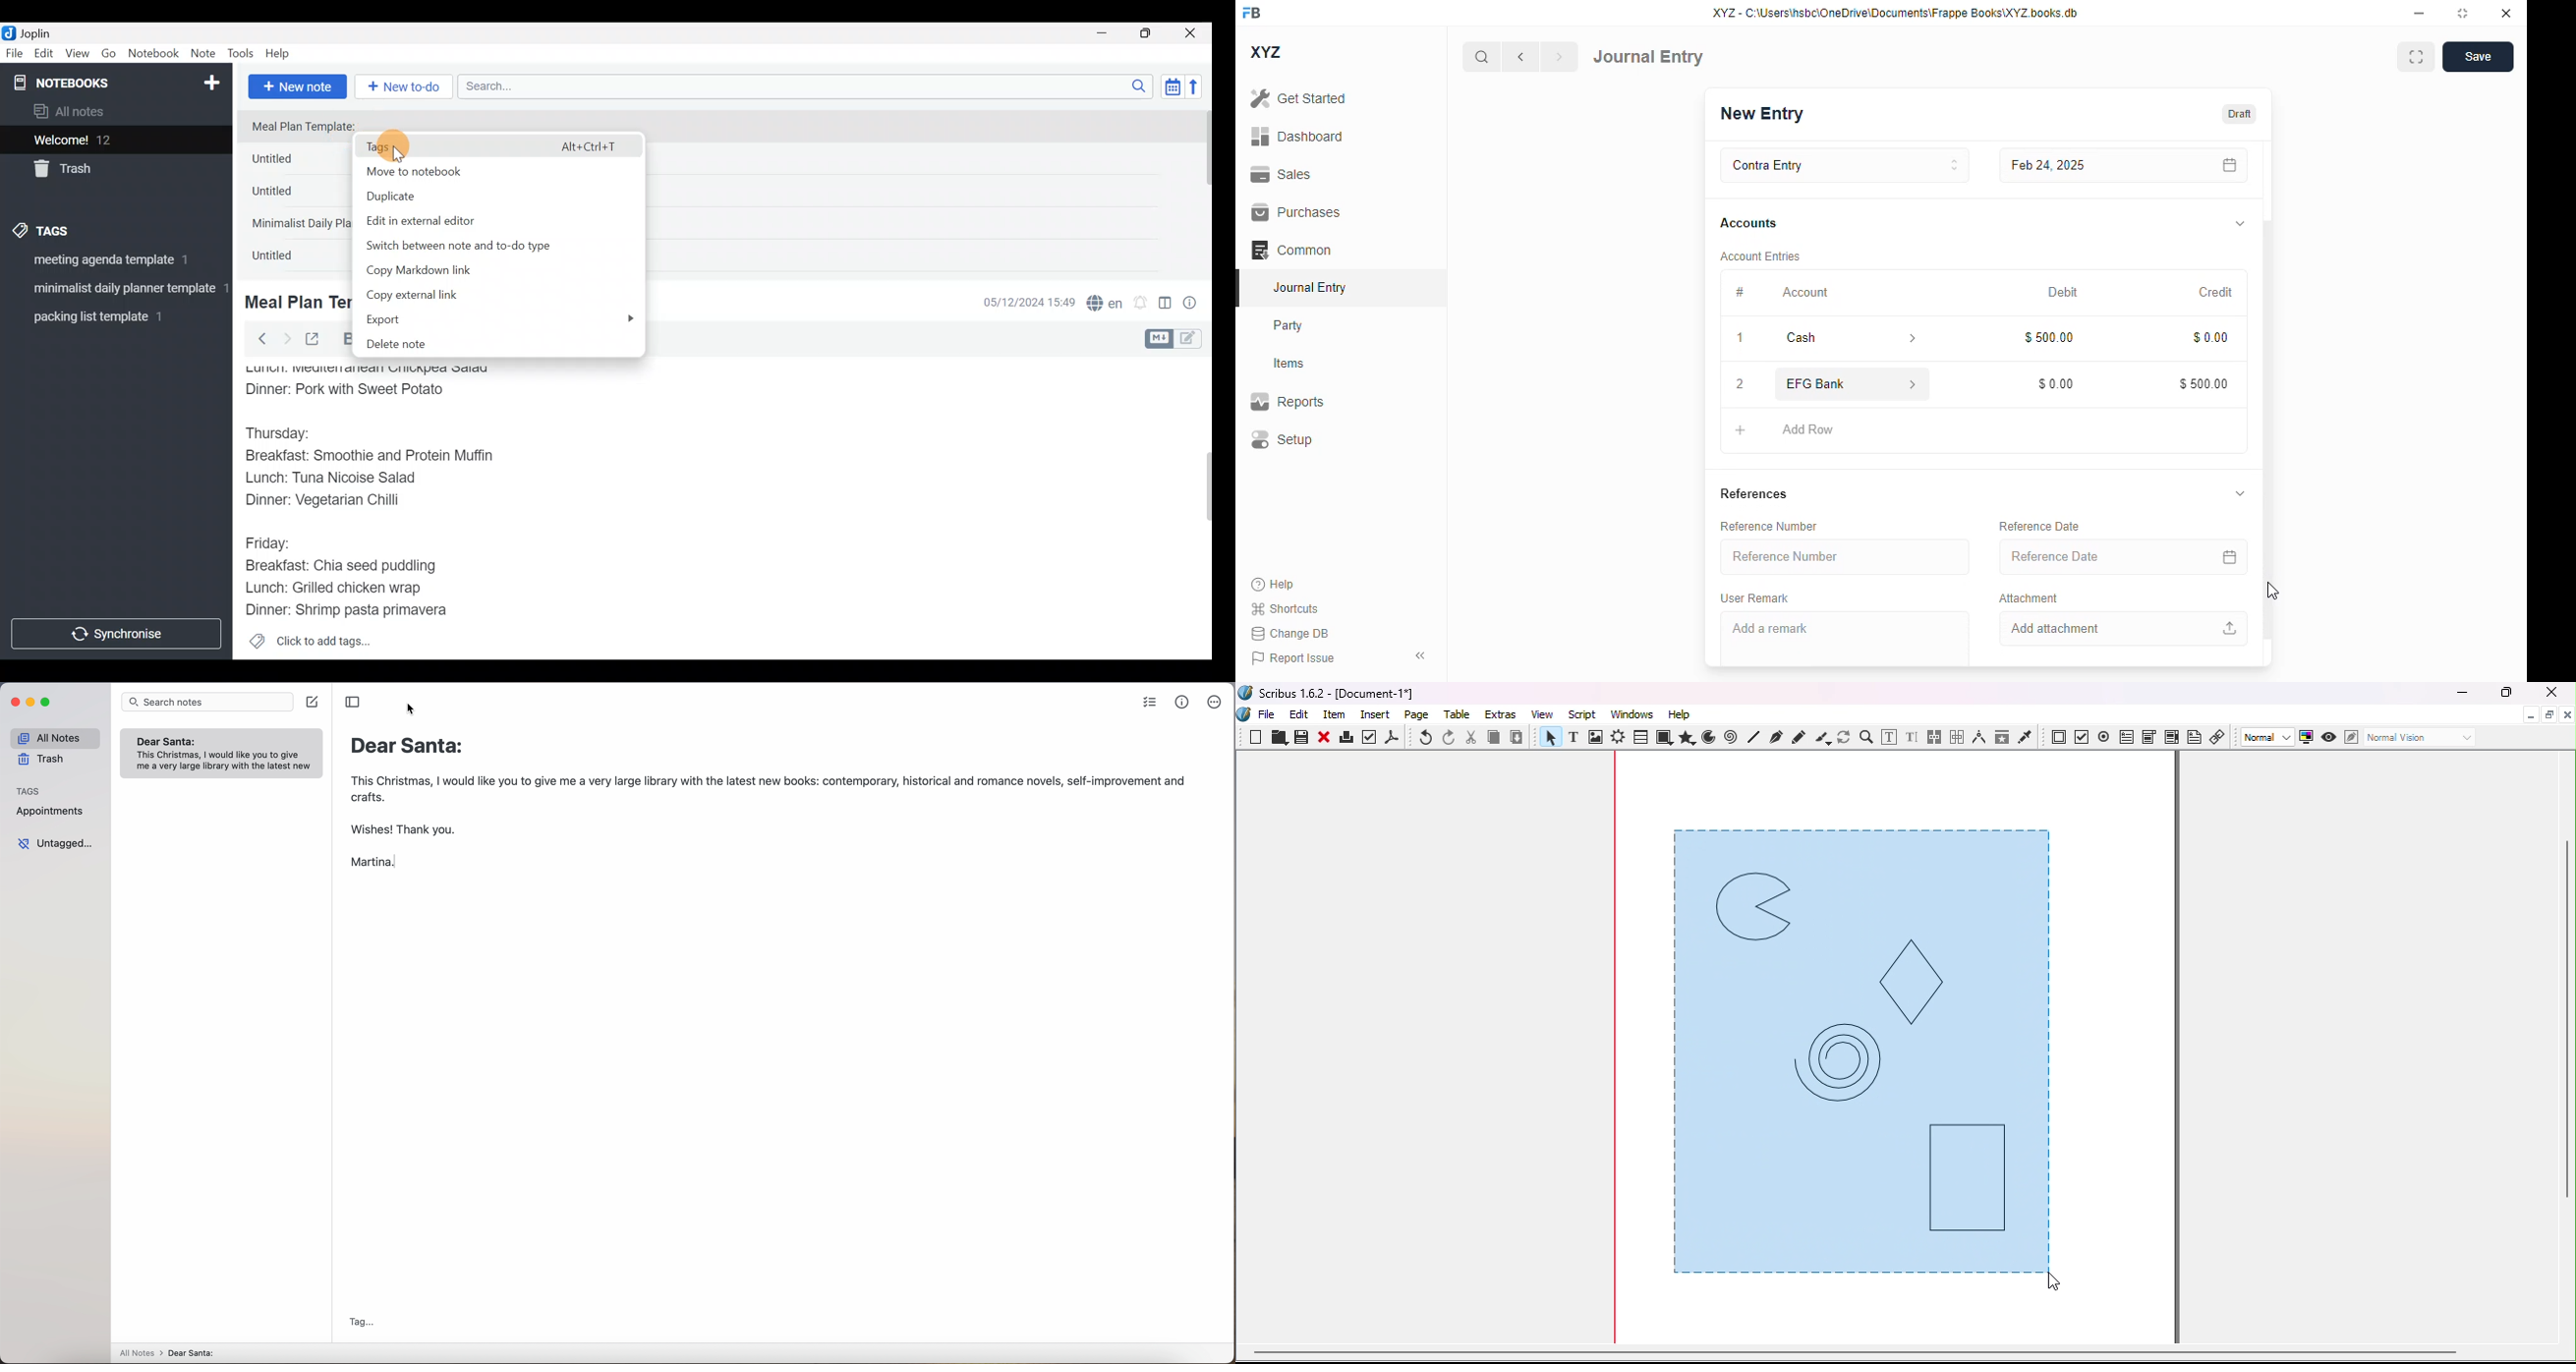 The width and height of the screenshot is (2576, 1372). Describe the element at coordinates (1460, 715) in the screenshot. I see `Table` at that location.